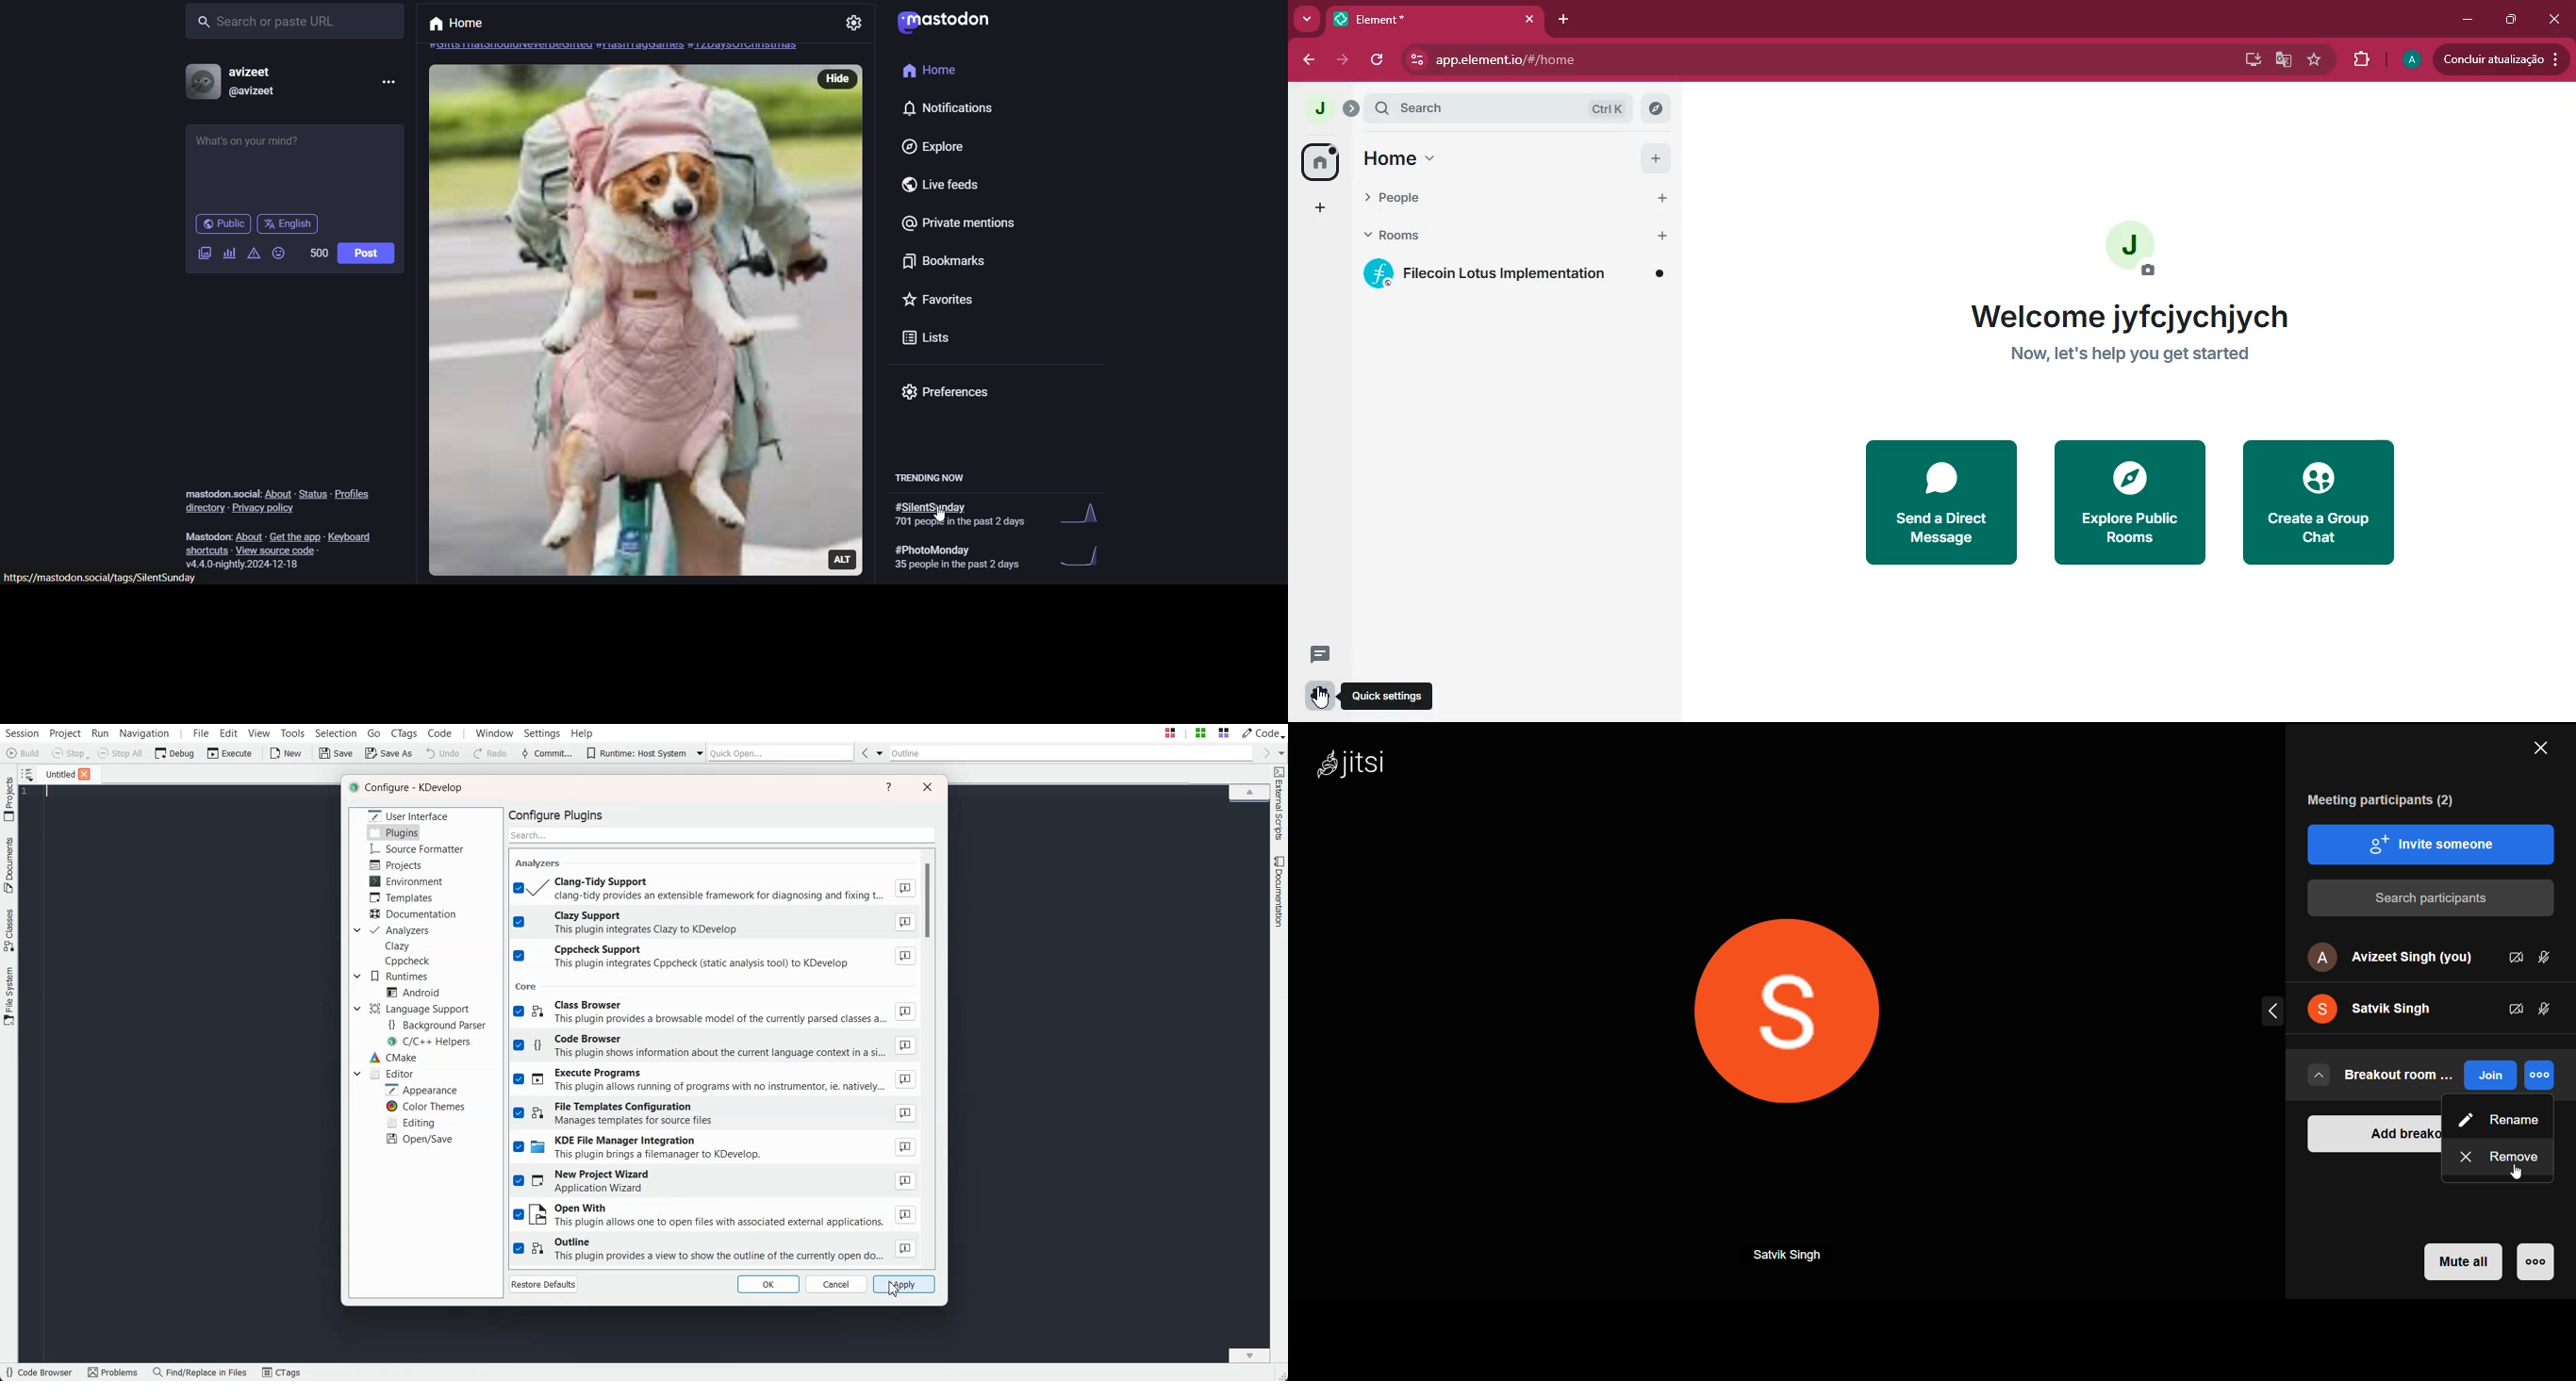 This screenshot has width=2576, height=1400. Describe the element at coordinates (222, 224) in the screenshot. I see `Public` at that location.